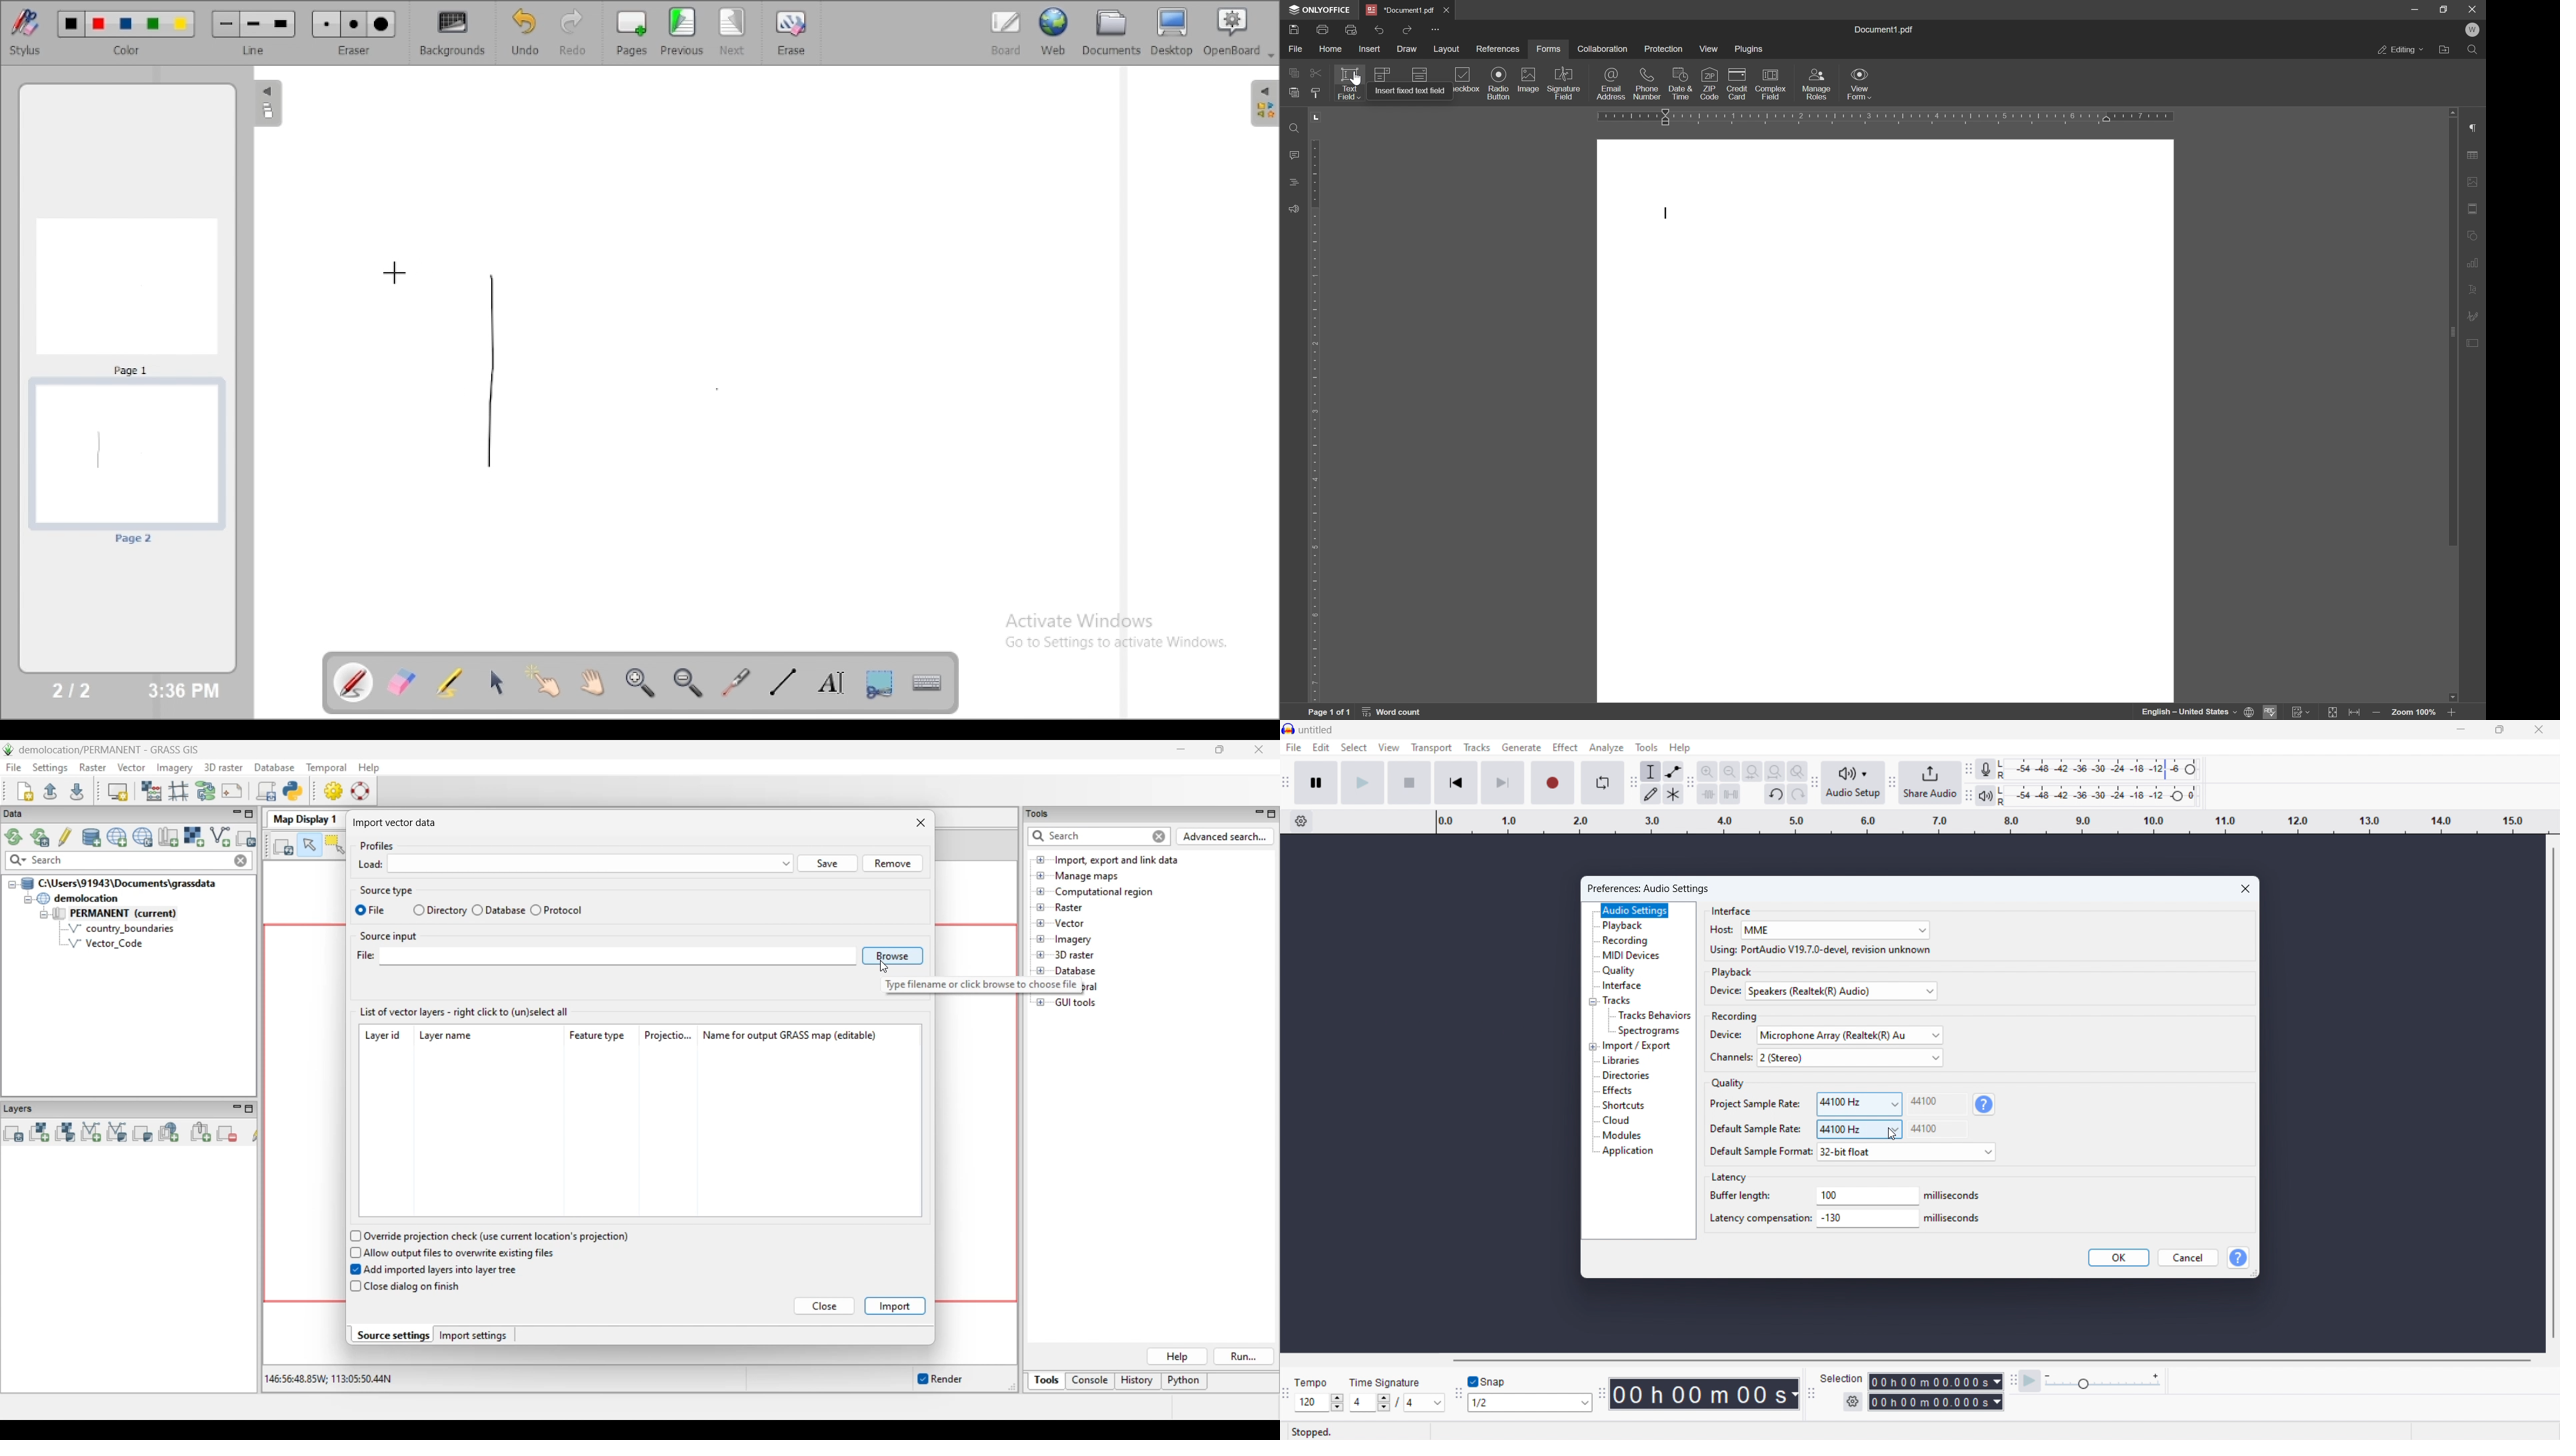  What do you see at coordinates (1313, 1431) in the screenshot?
I see `Status: stopped` at bounding box center [1313, 1431].